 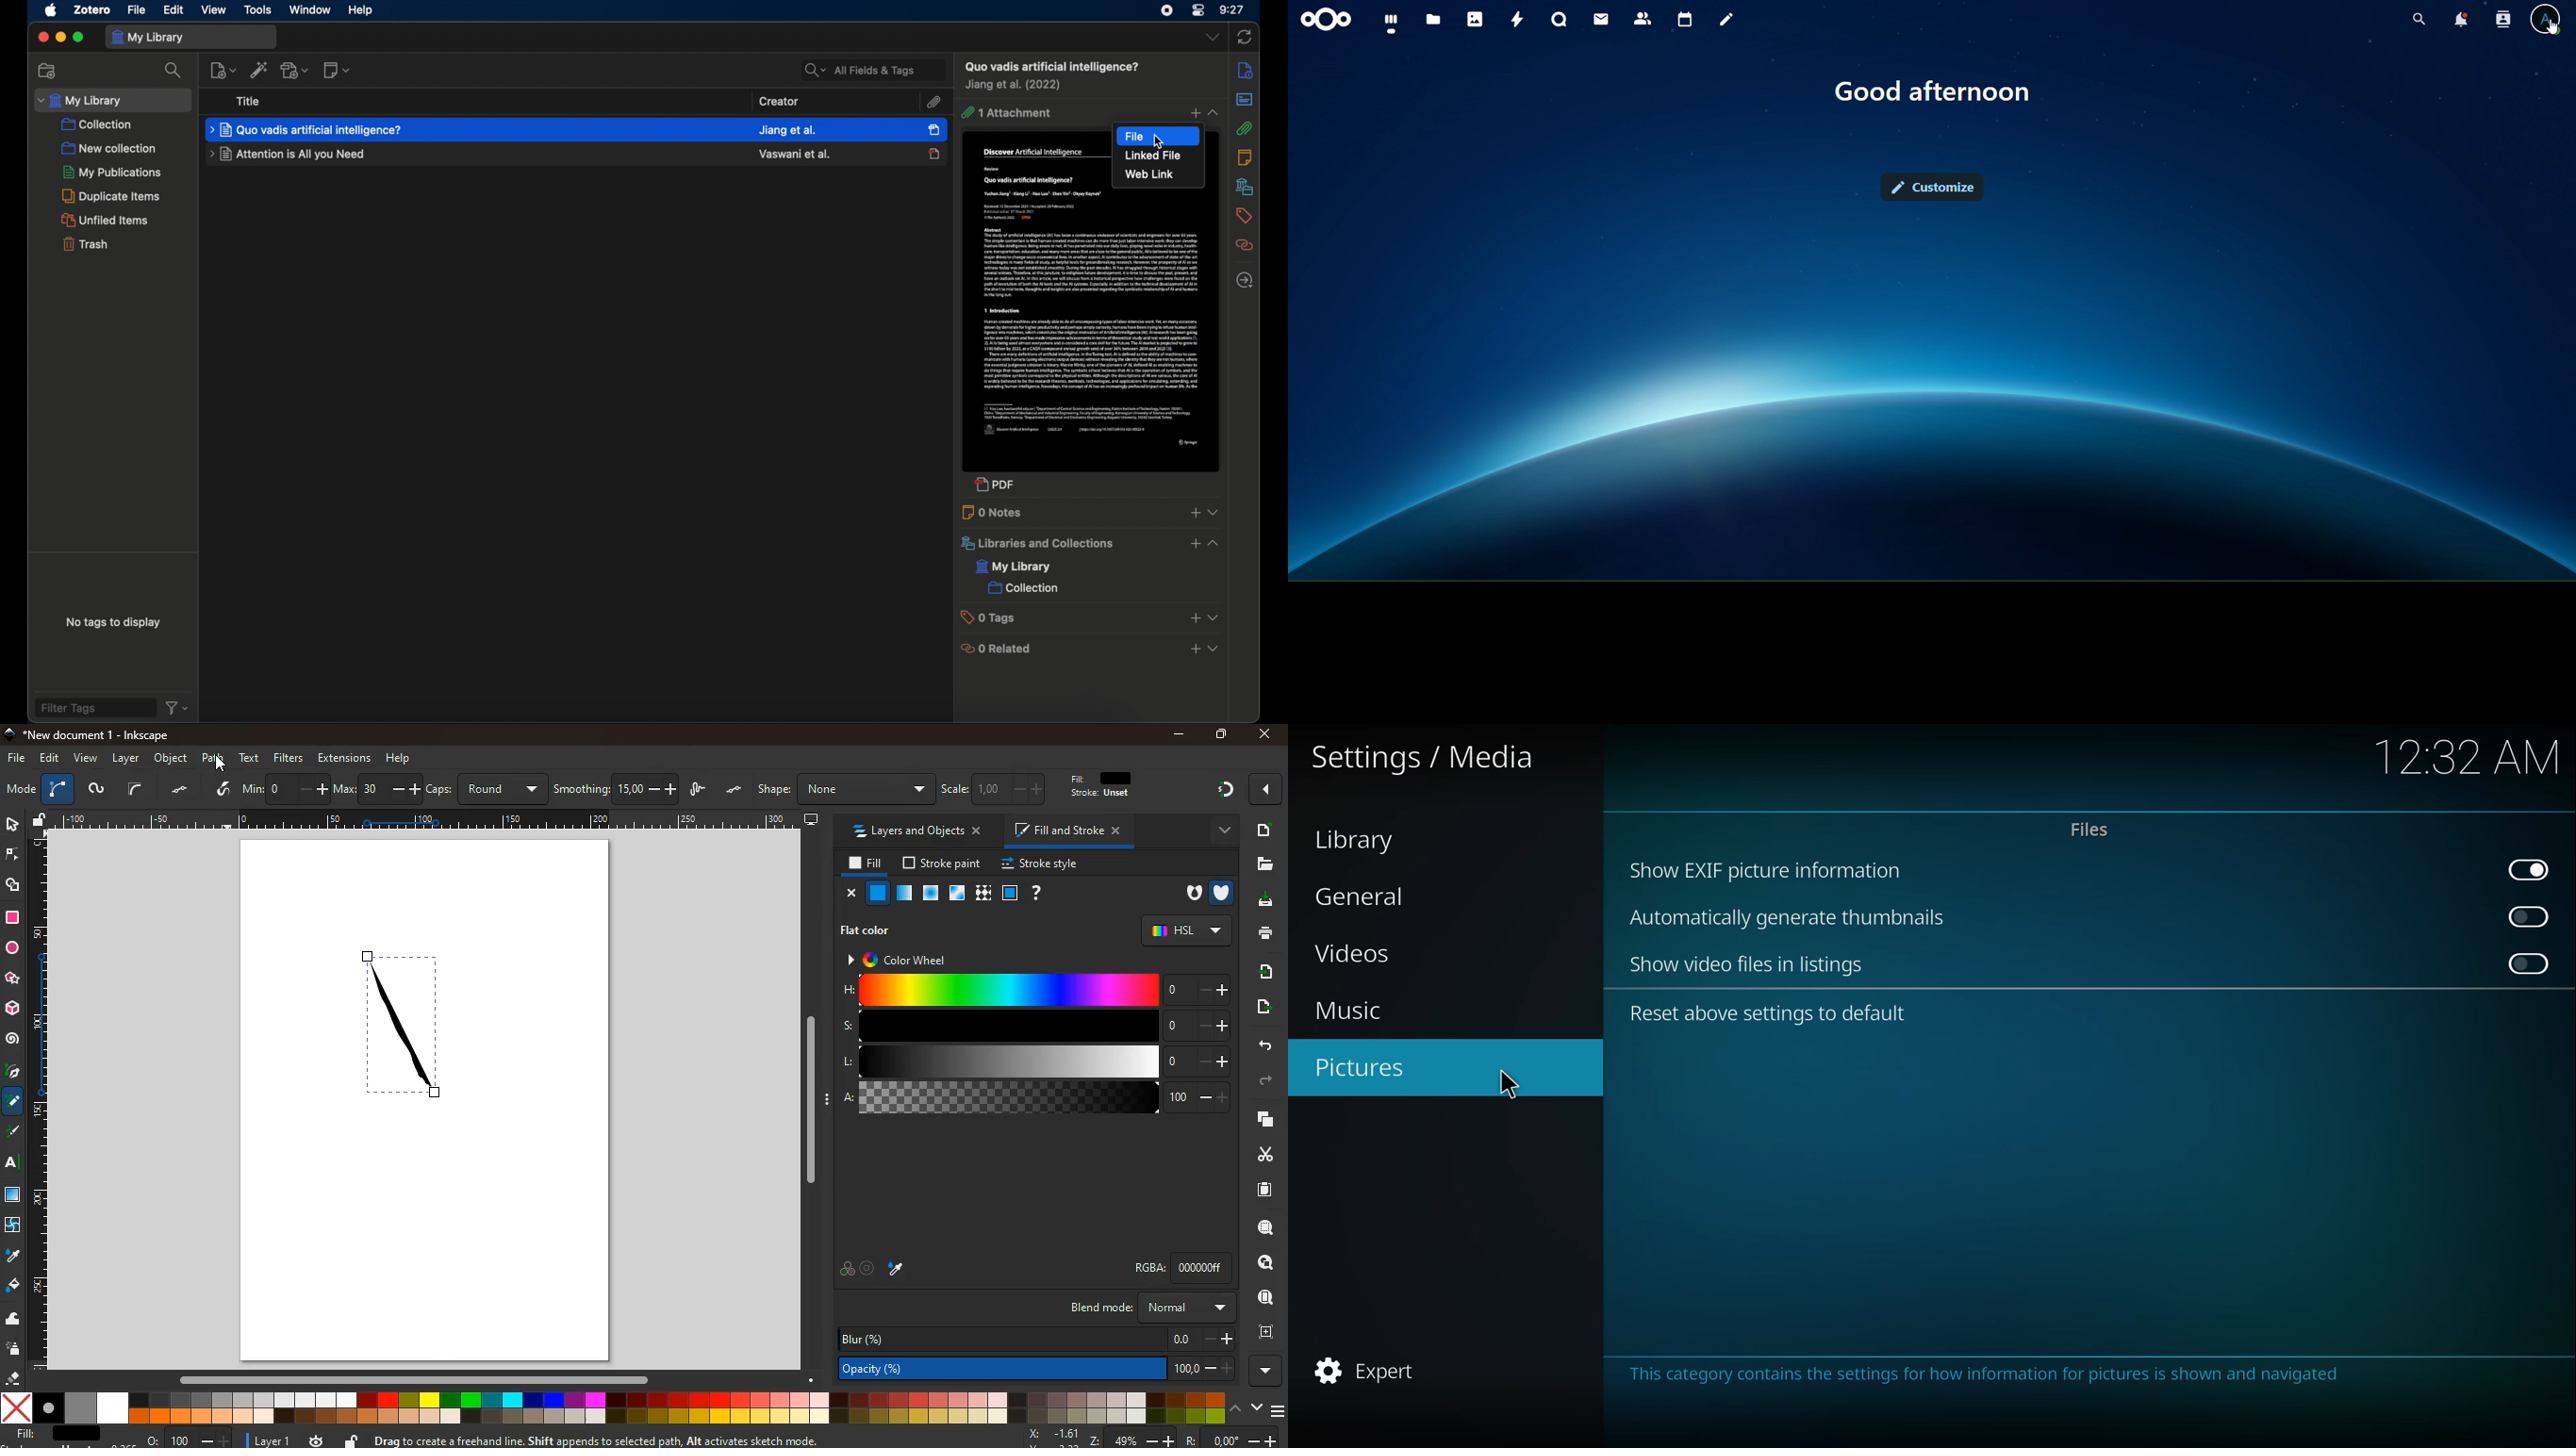 I want to click on abstract, so click(x=1244, y=99).